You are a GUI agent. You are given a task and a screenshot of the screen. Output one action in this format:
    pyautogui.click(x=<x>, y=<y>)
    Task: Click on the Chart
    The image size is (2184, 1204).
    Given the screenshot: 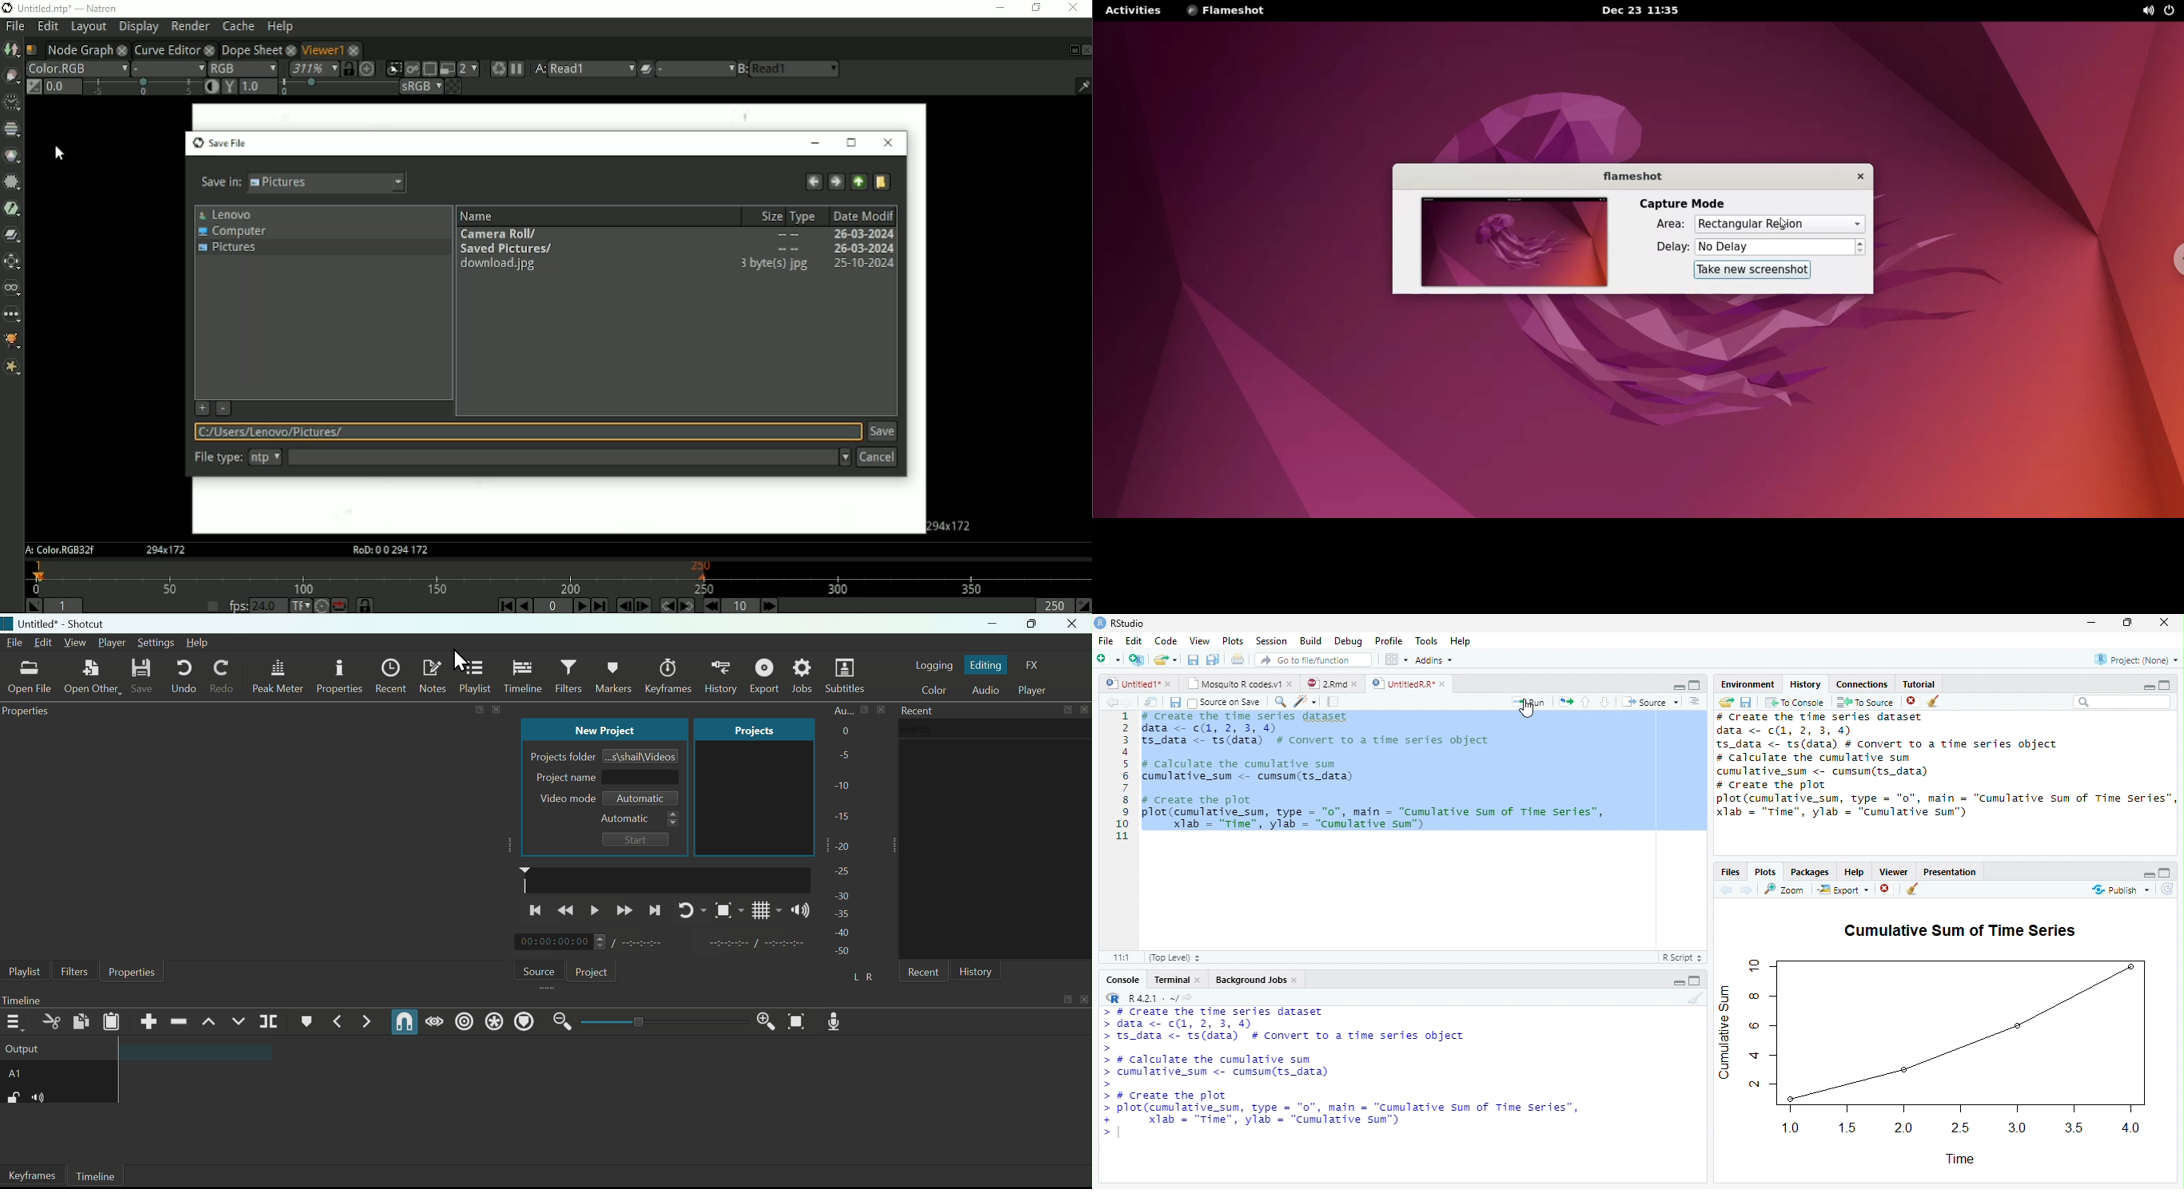 What is the action you would take?
    pyautogui.click(x=1954, y=1046)
    